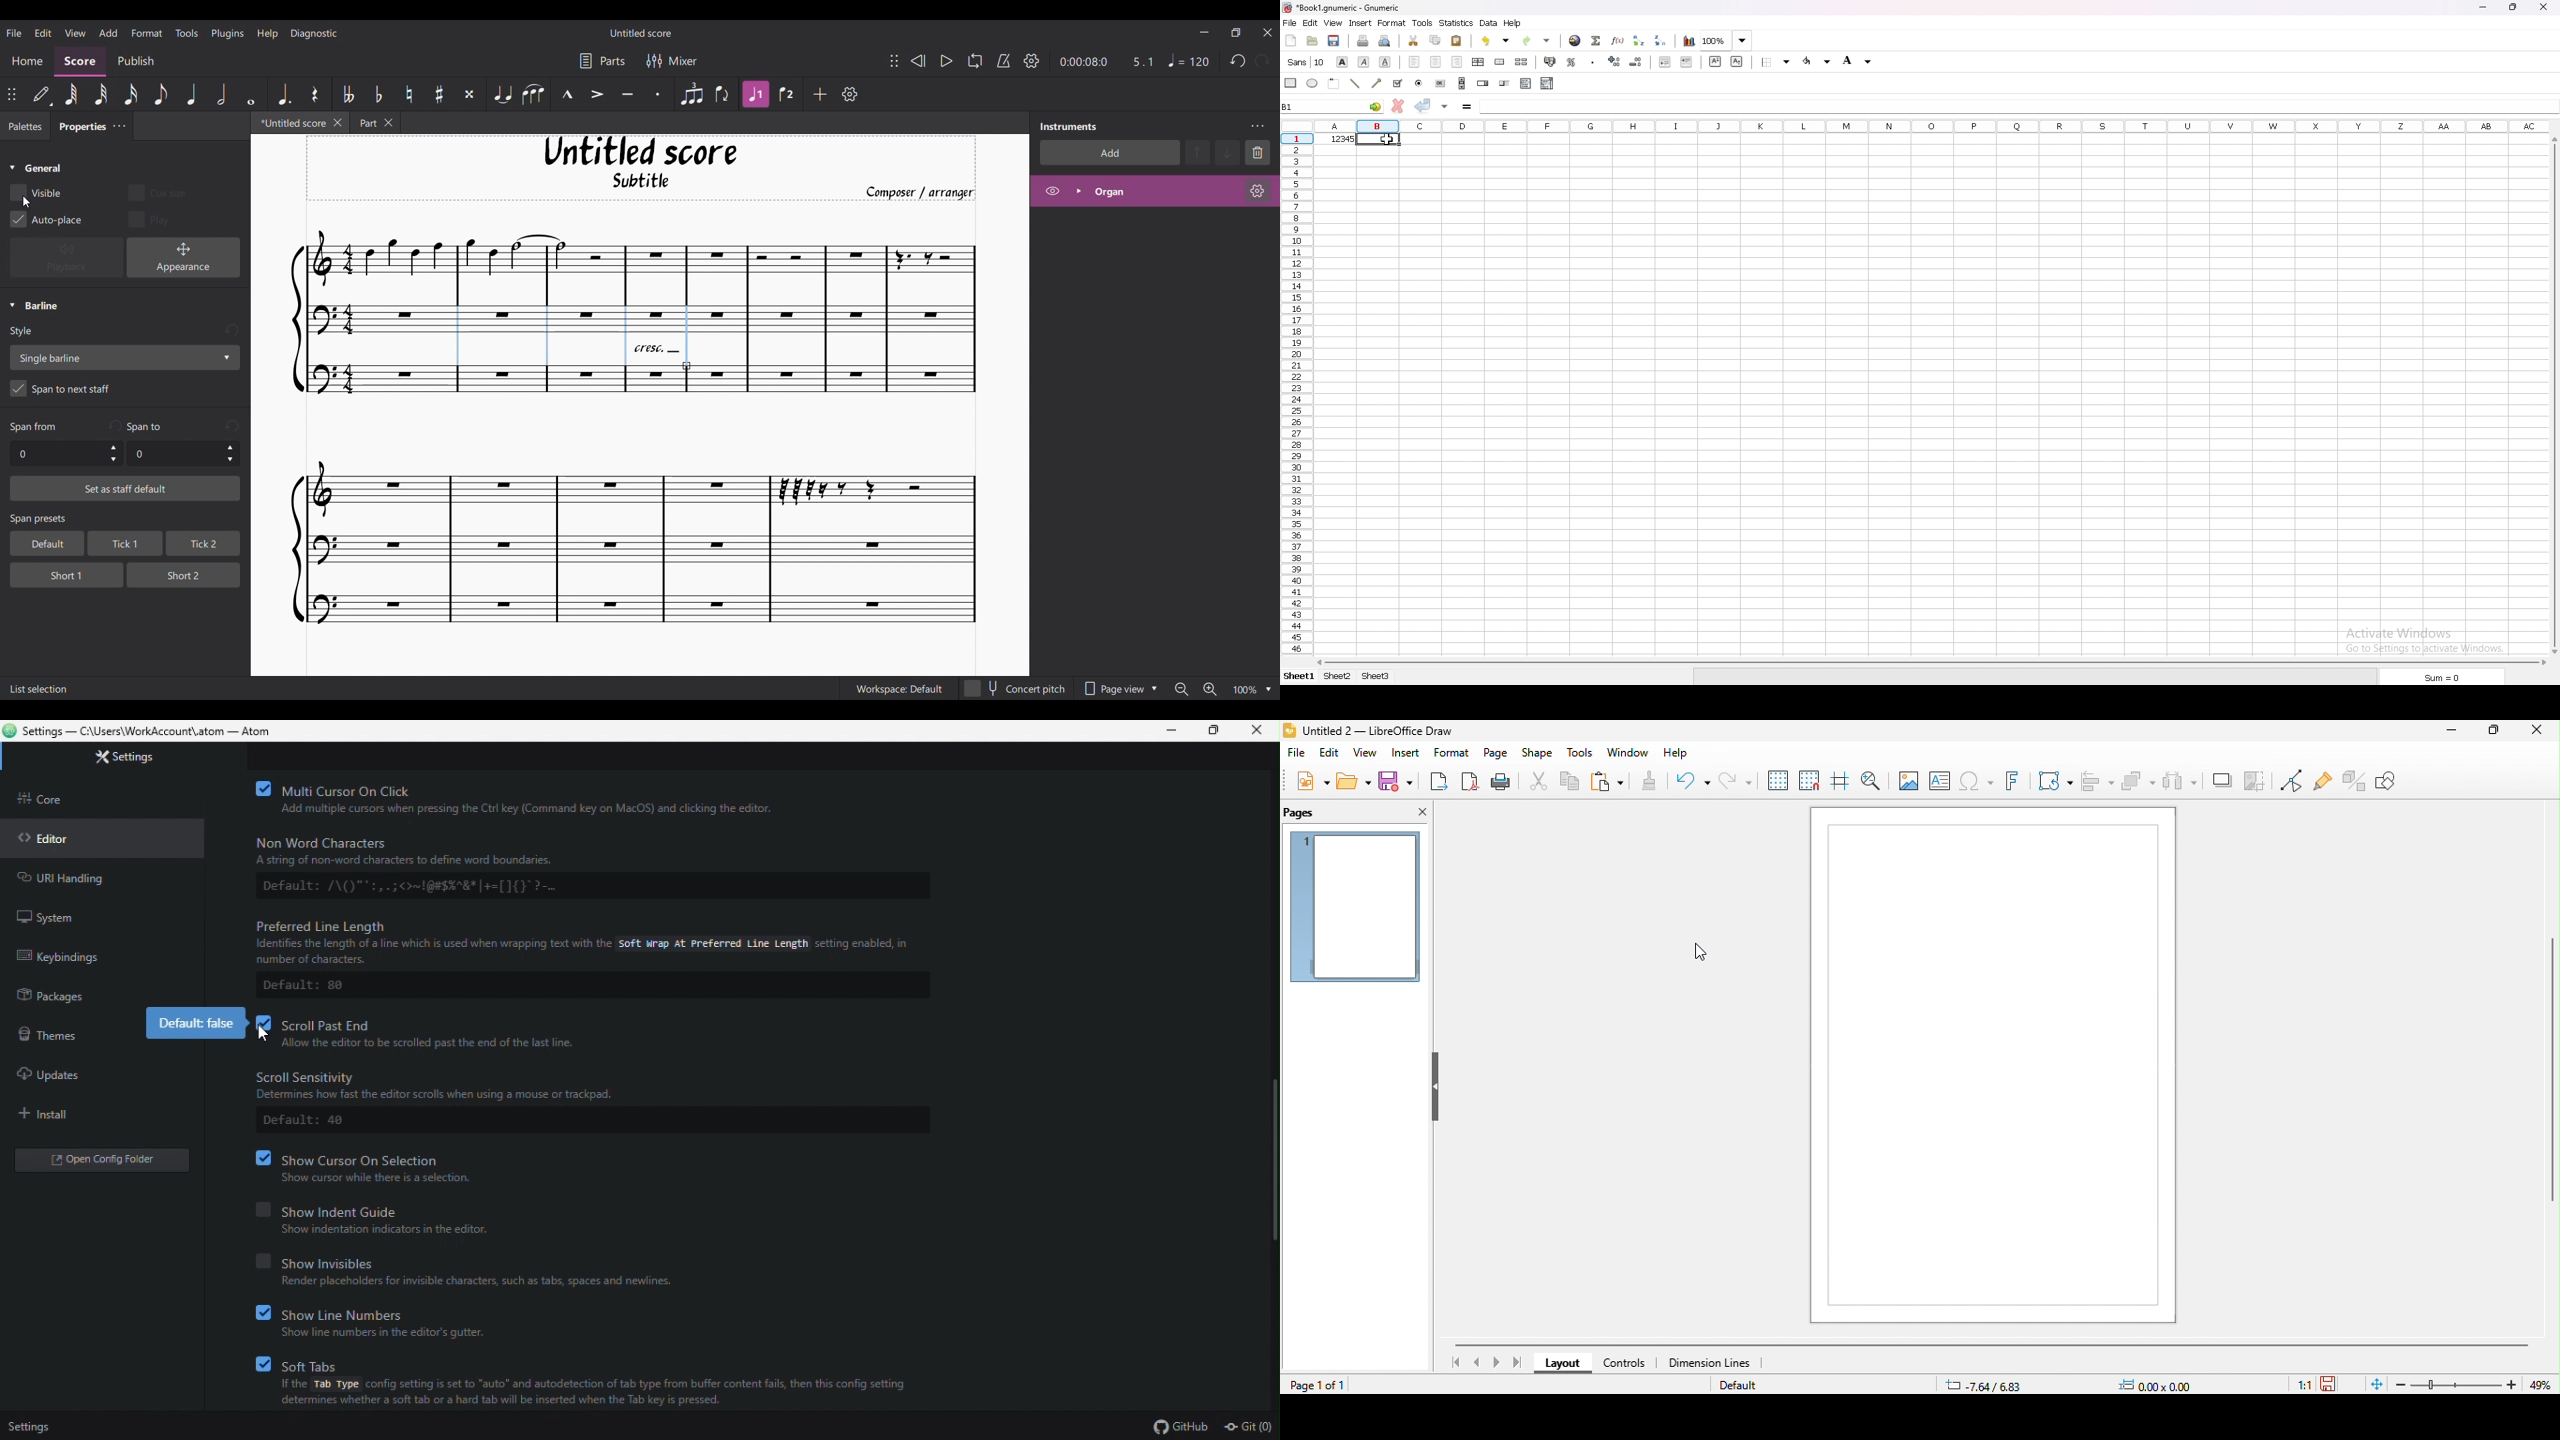 The image size is (2576, 1456). Describe the element at coordinates (2054, 781) in the screenshot. I see `transformations` at that location.